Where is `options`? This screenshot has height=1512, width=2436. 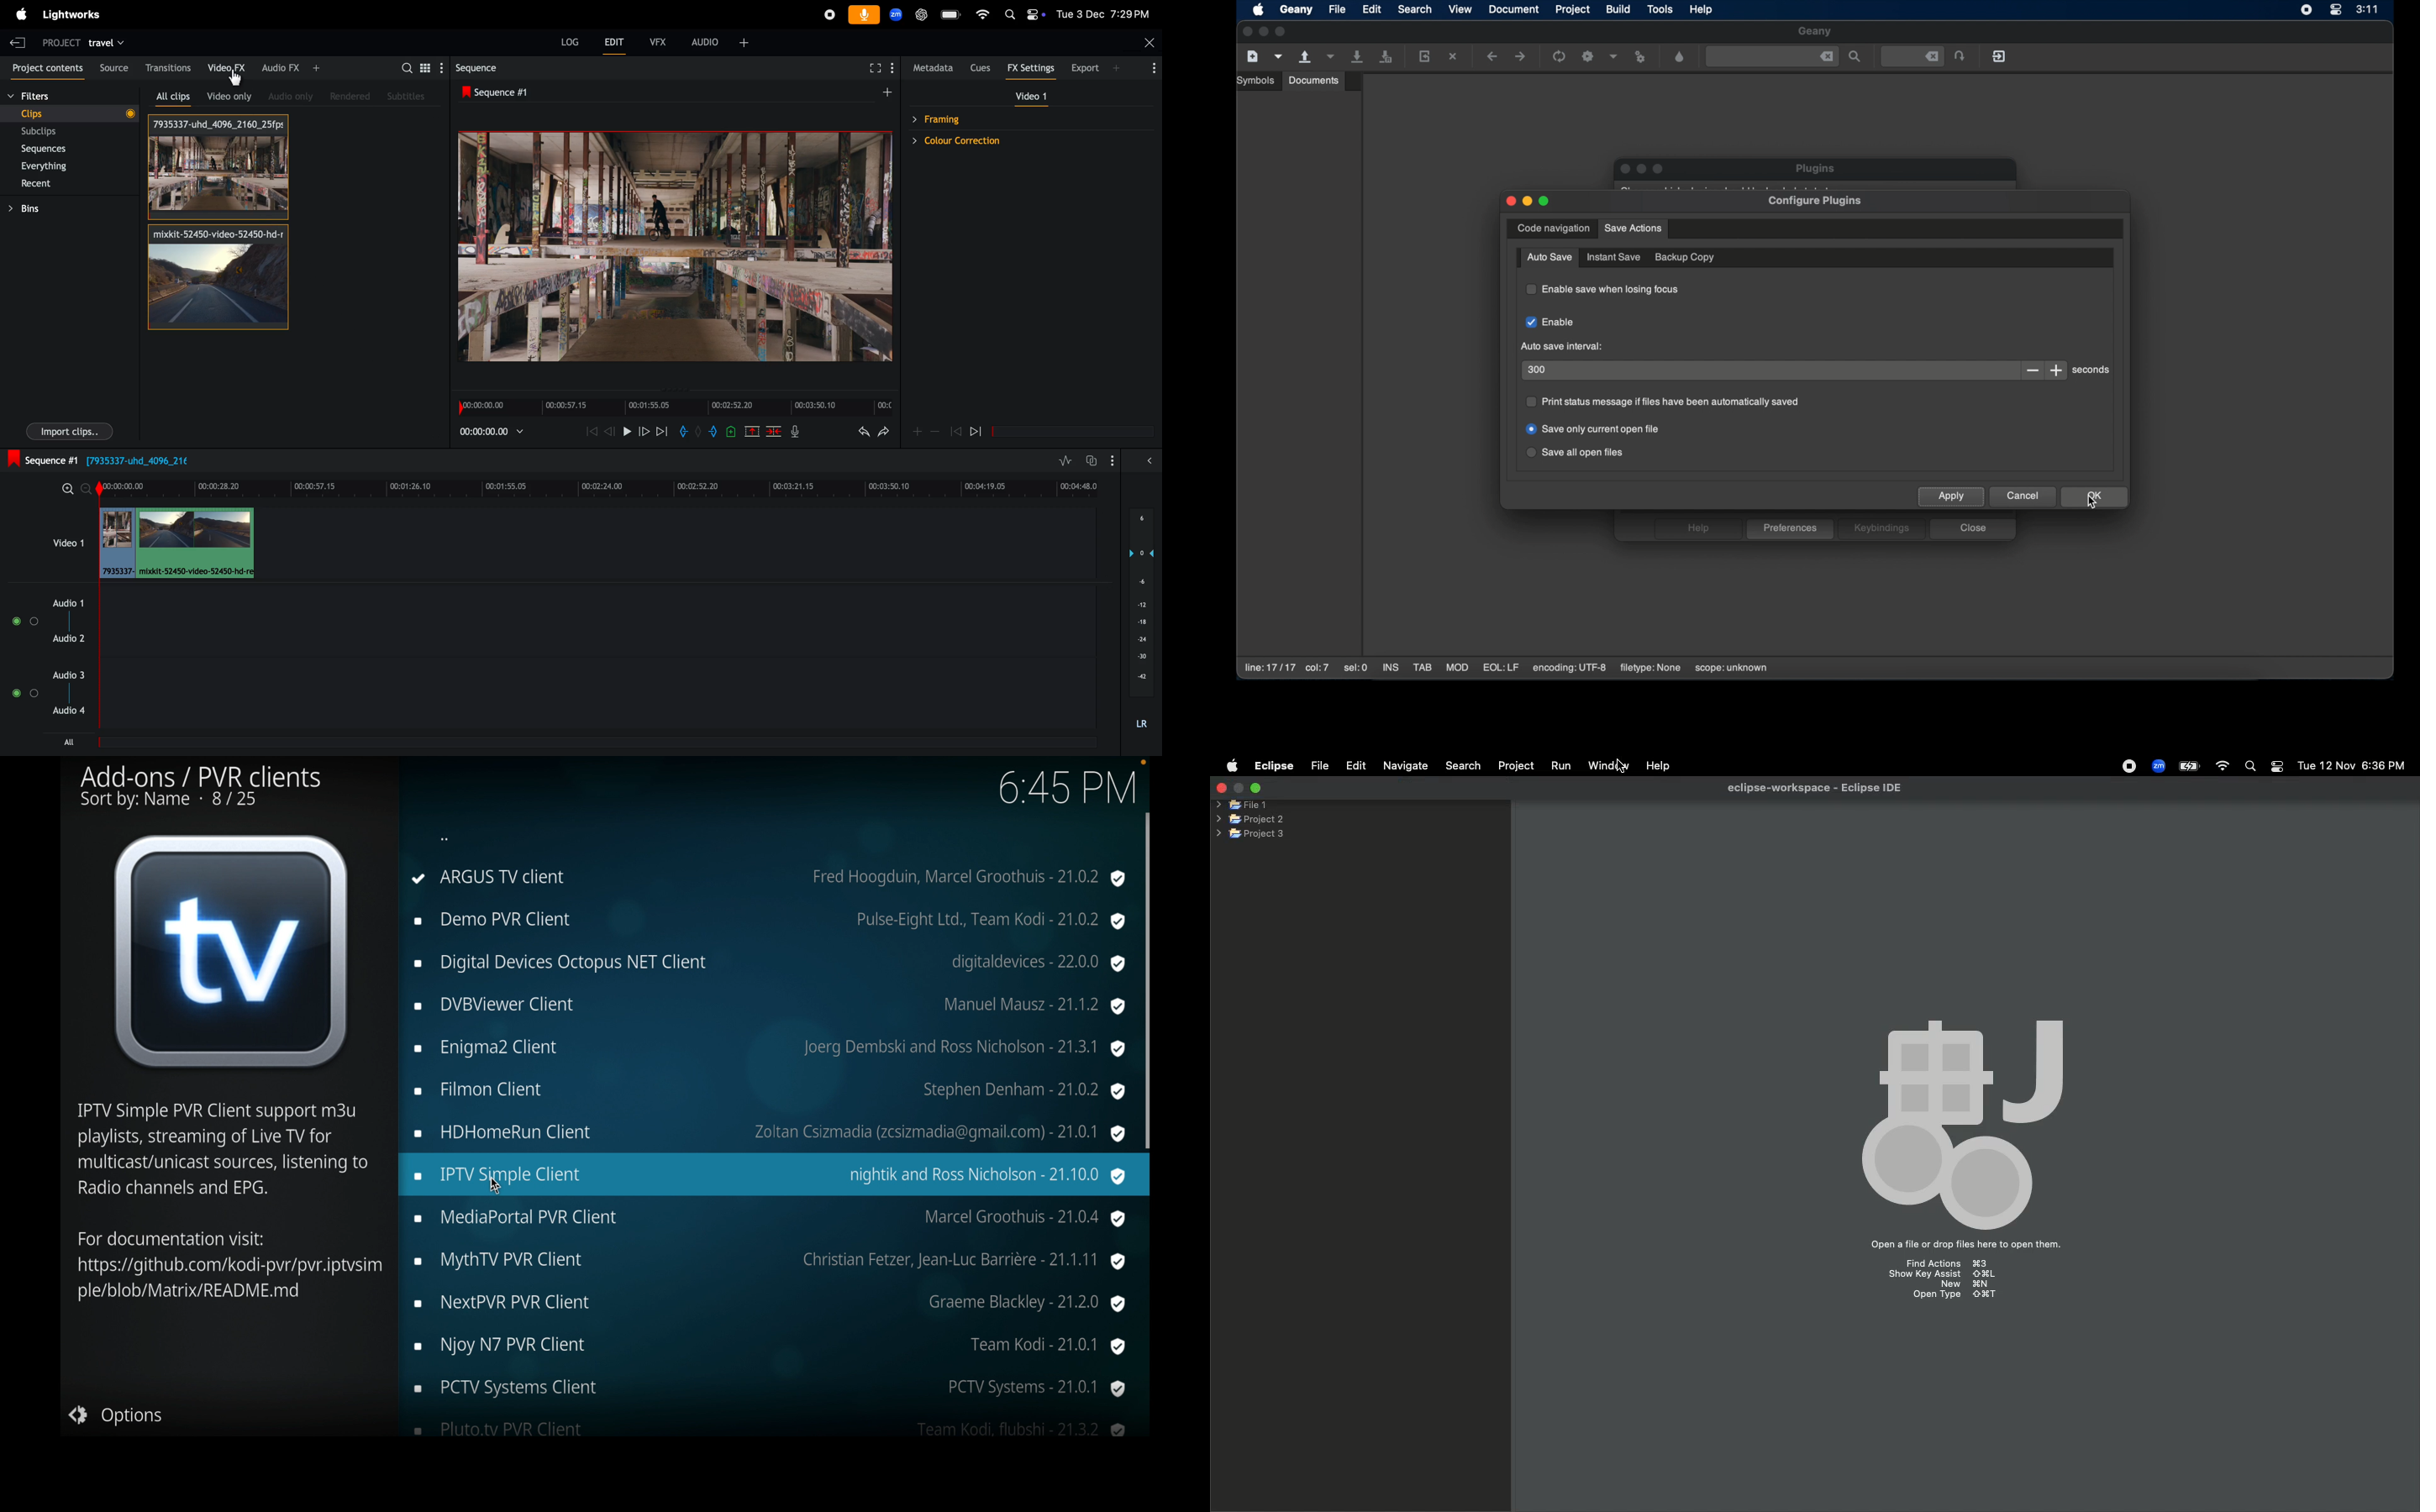
options is located at coordinates (120, 1416).